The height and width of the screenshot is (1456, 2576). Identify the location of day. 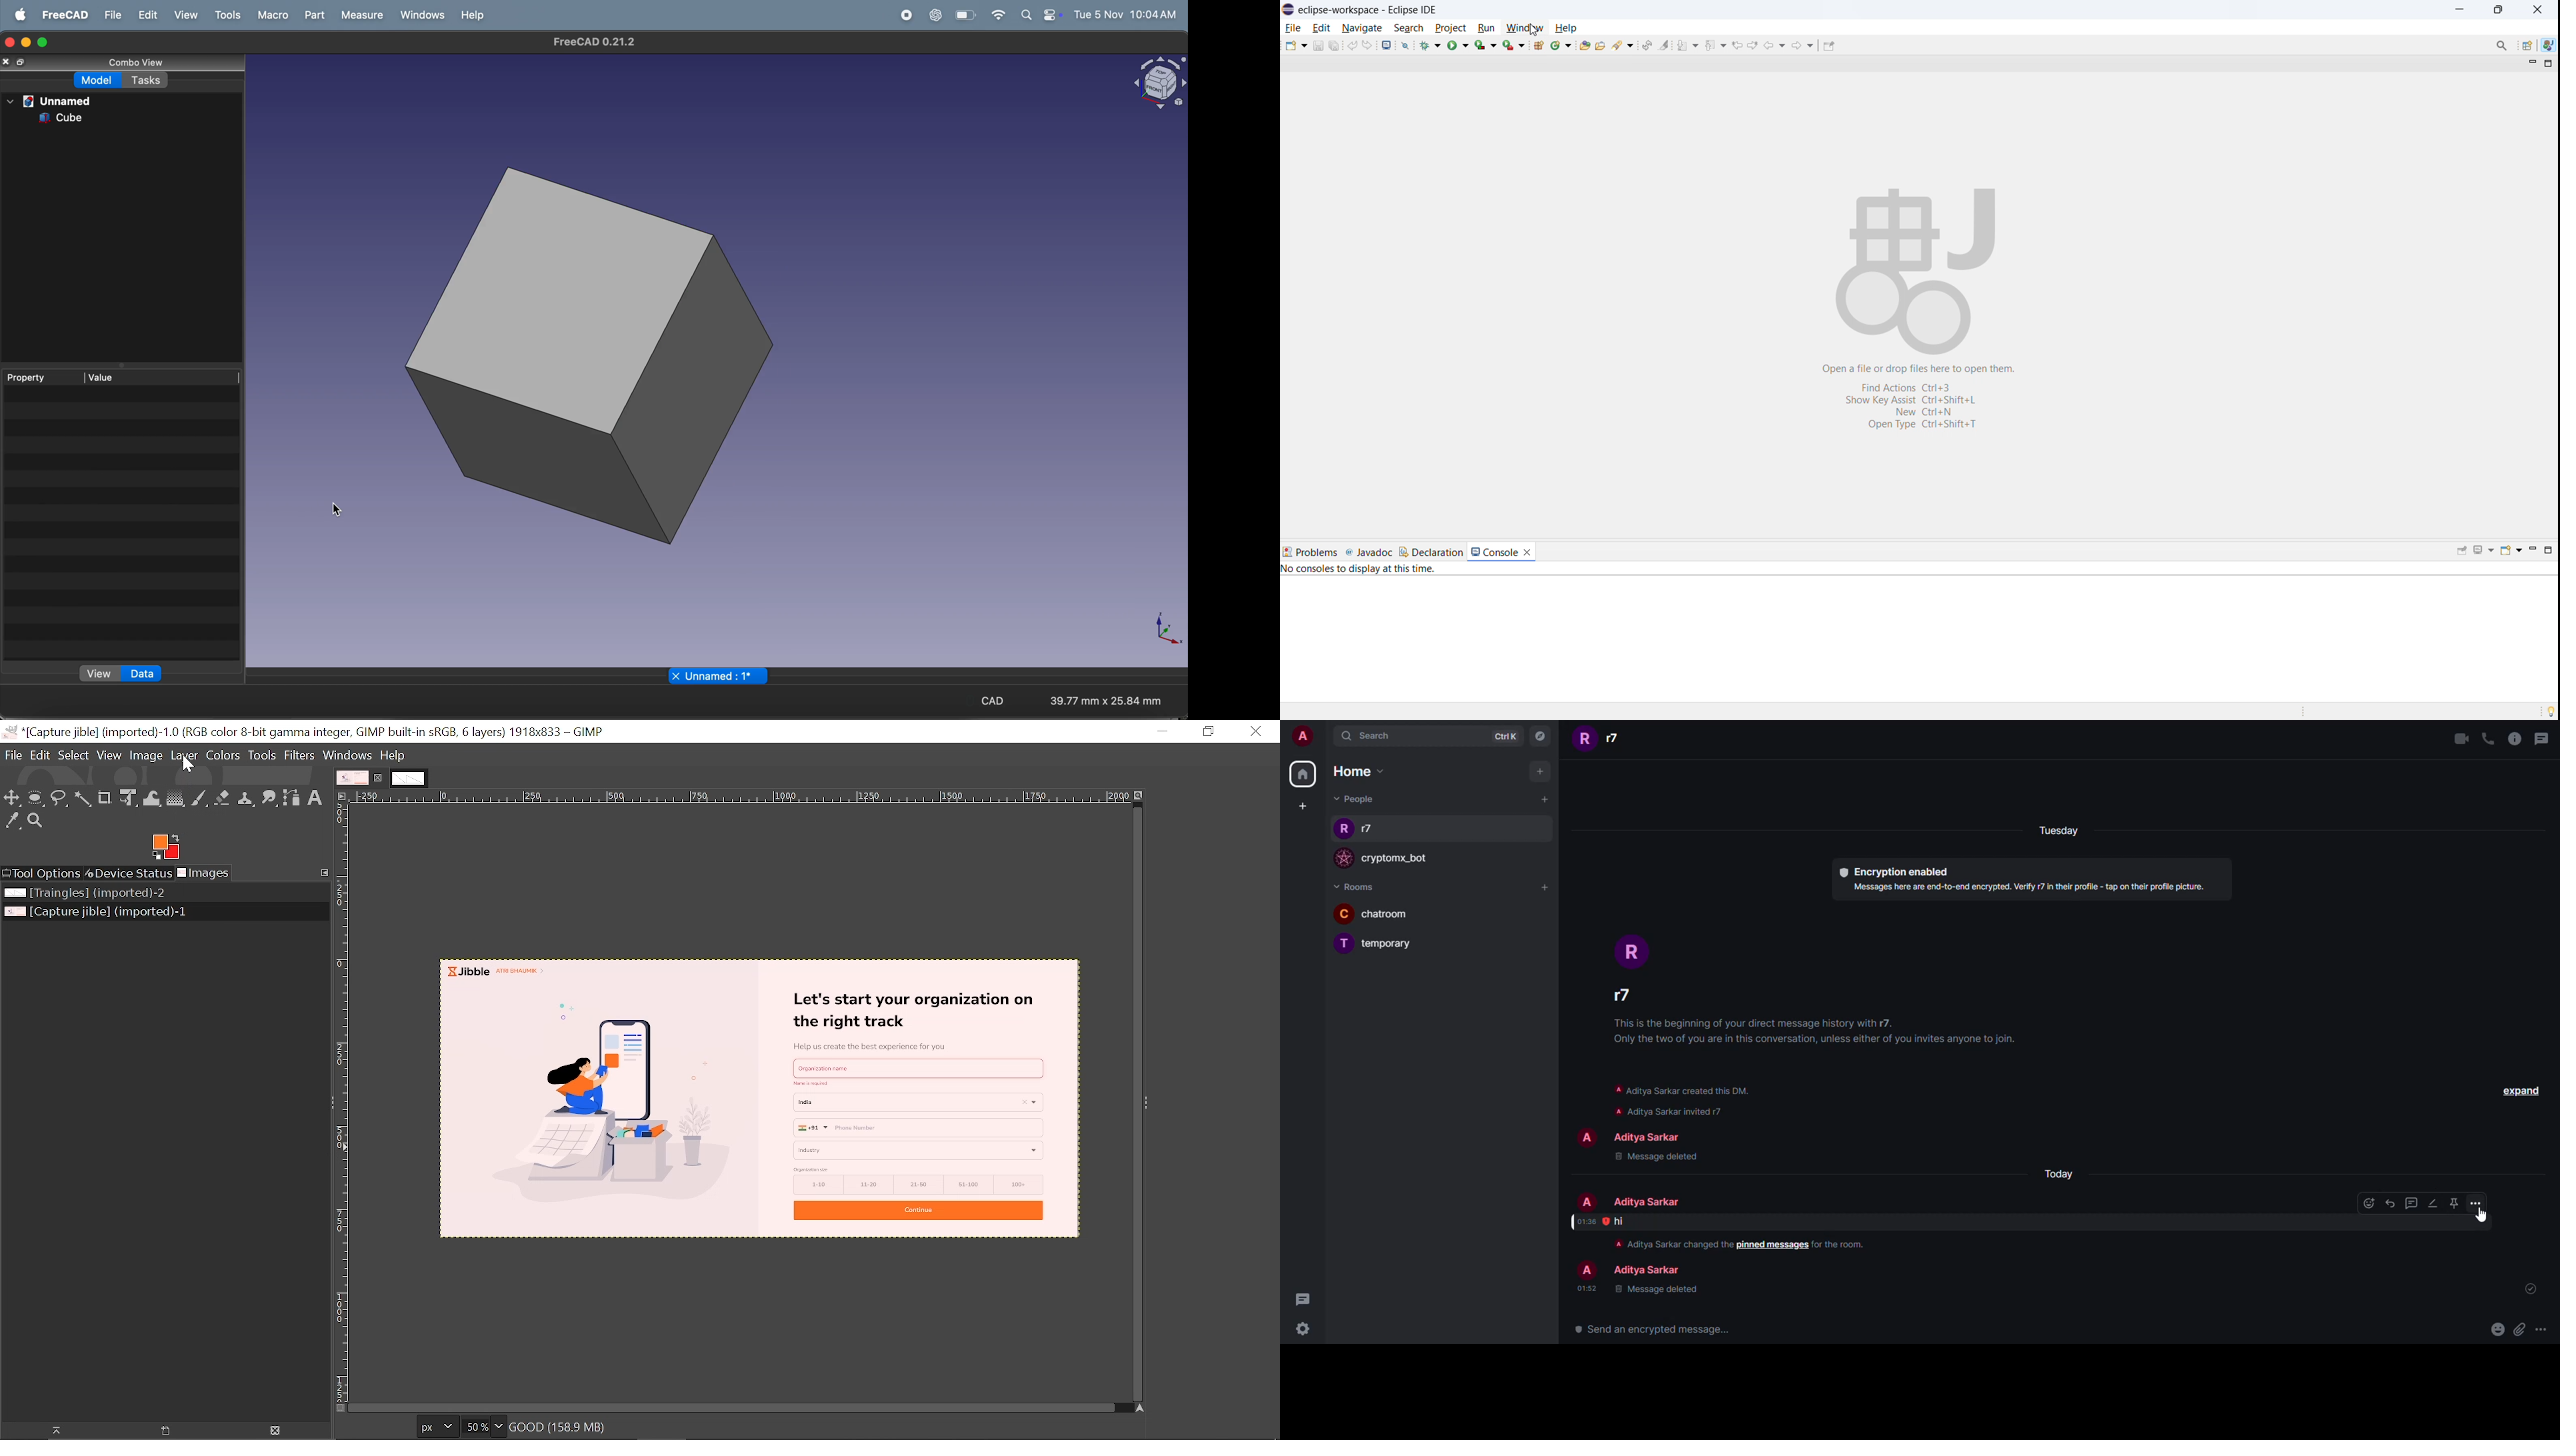
(2057, 1175).